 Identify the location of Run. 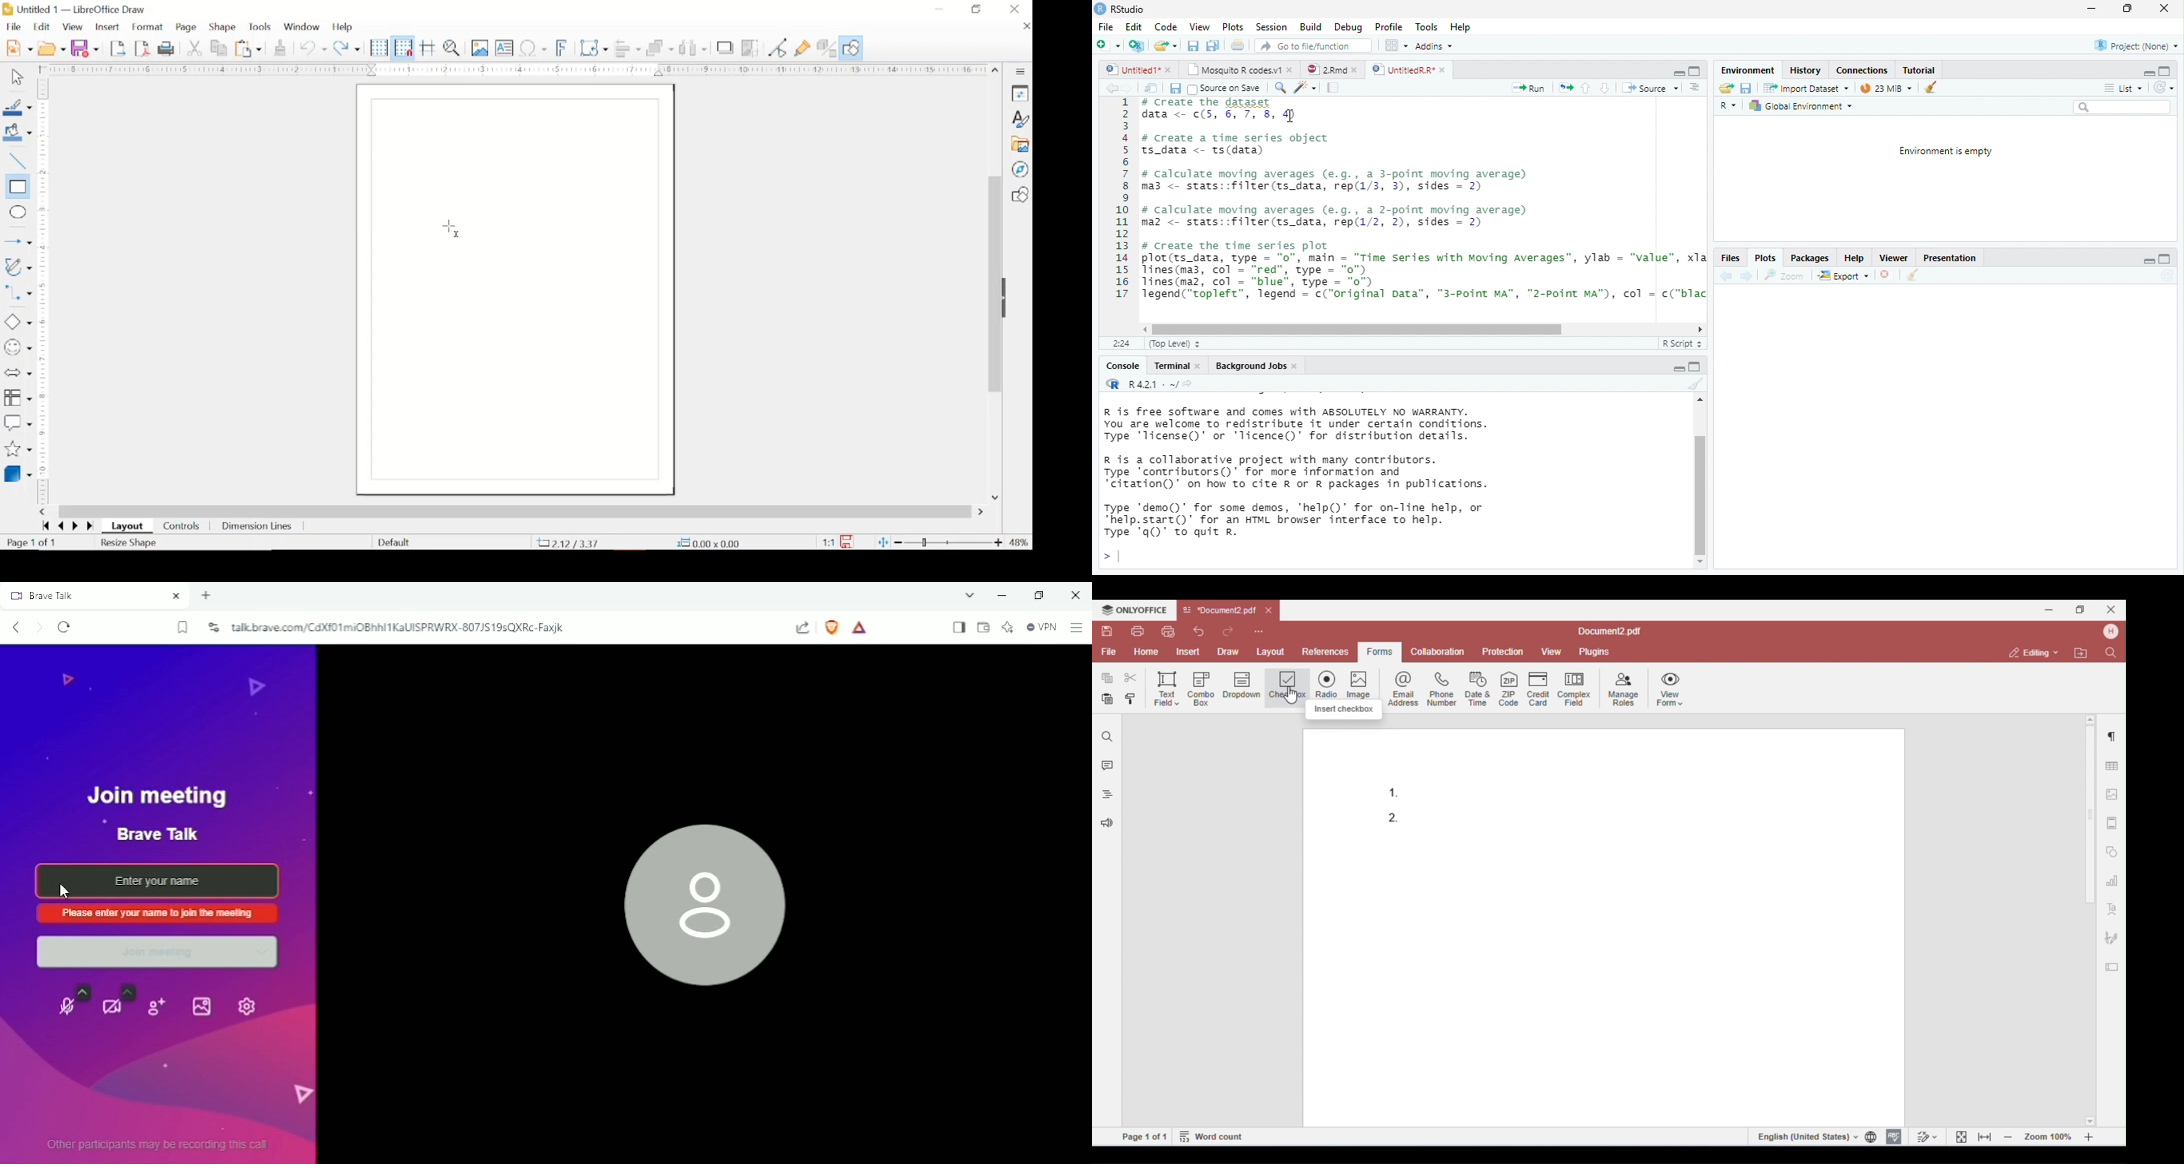
(1529, 89).